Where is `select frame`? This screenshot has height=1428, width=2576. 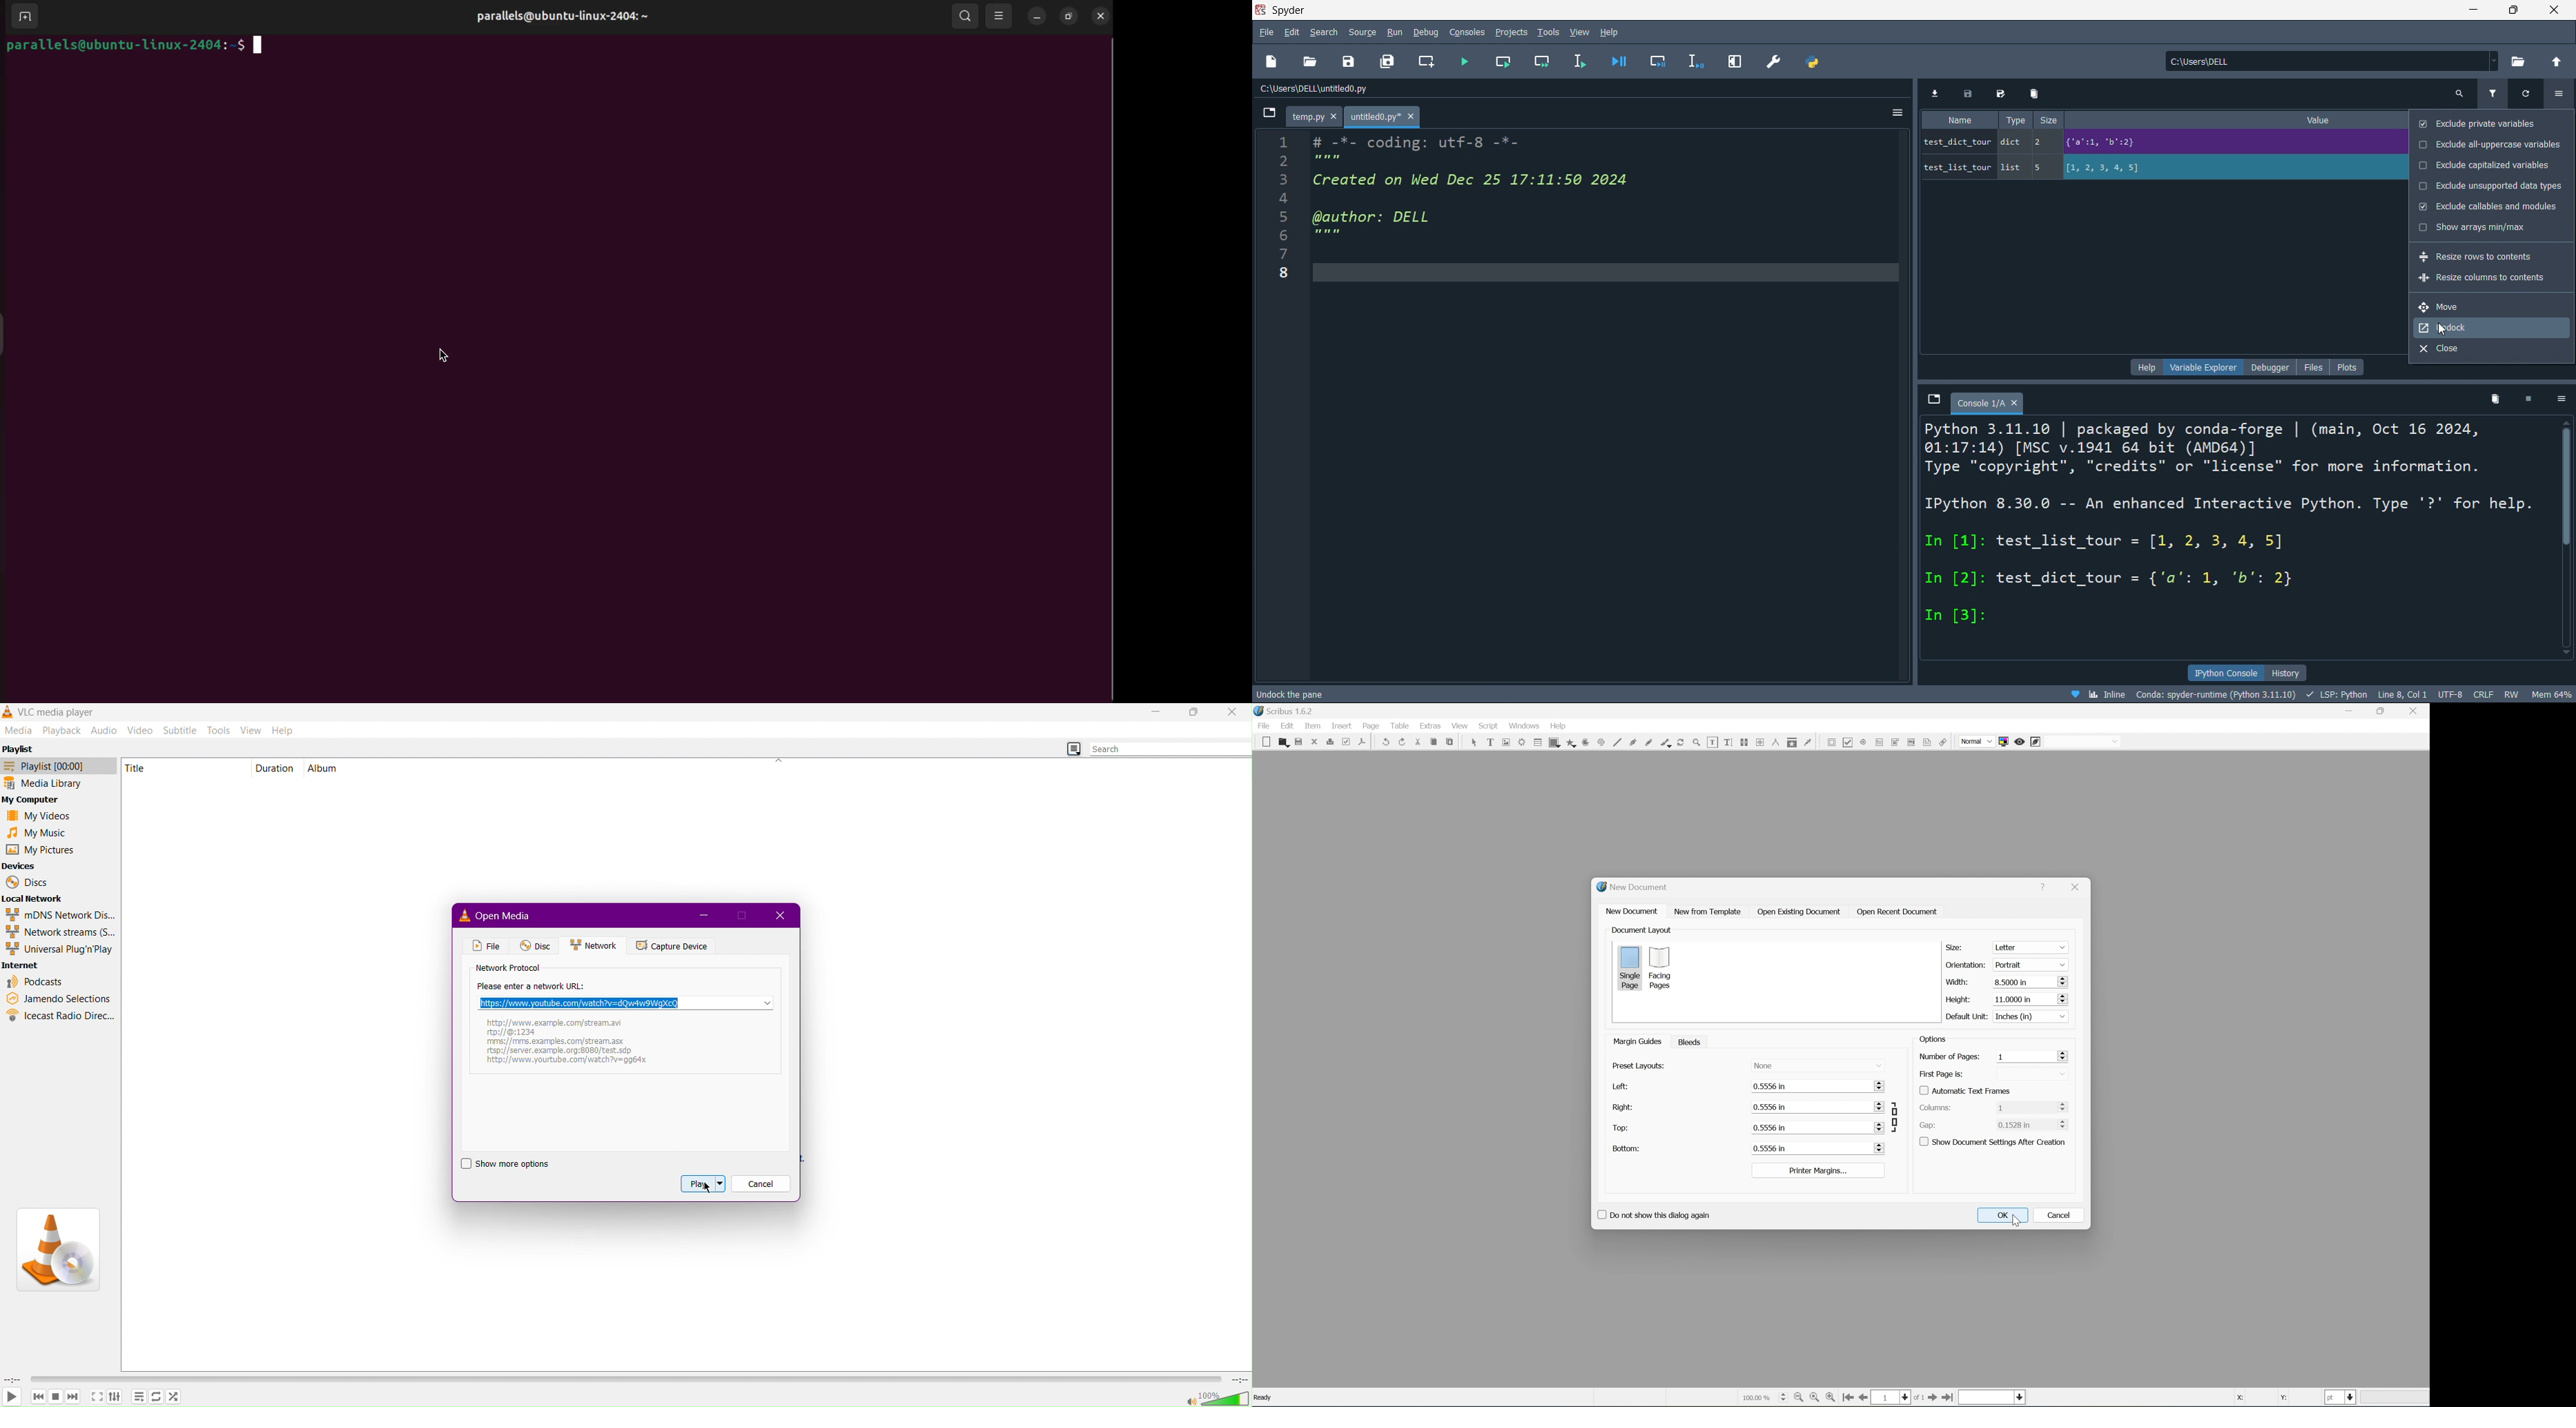
select frame is located at coordinates (1474, 743).